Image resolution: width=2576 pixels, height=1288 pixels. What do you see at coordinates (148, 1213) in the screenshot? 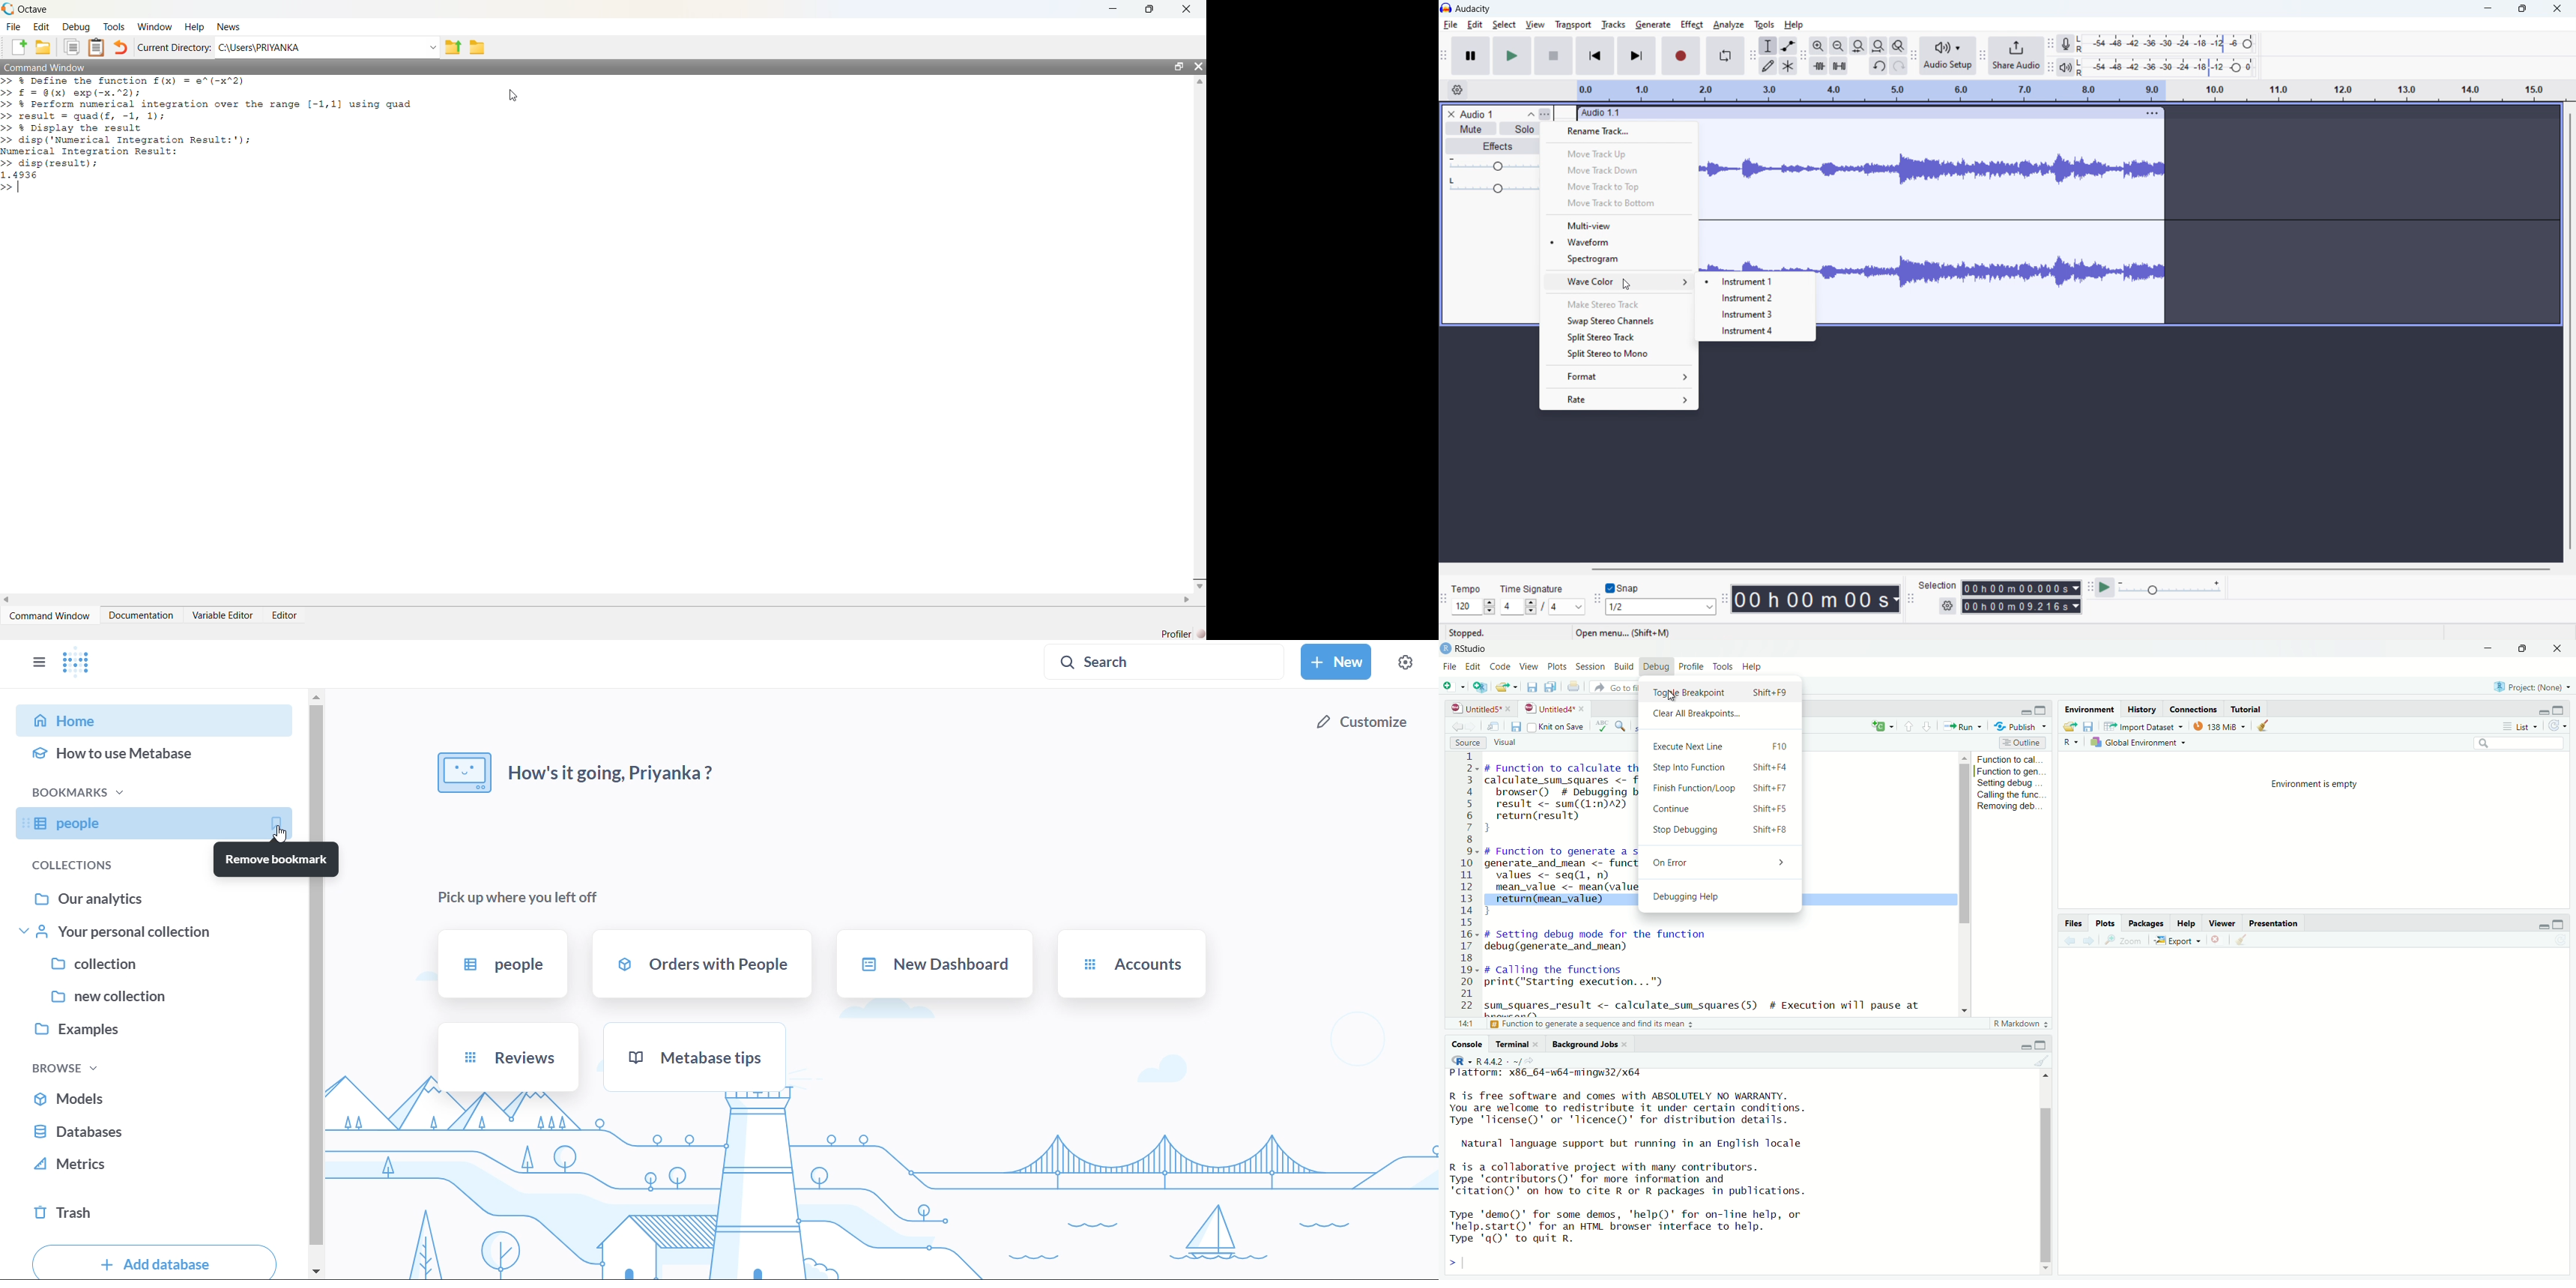
I see `trash` at bounding box center [148, 1213].